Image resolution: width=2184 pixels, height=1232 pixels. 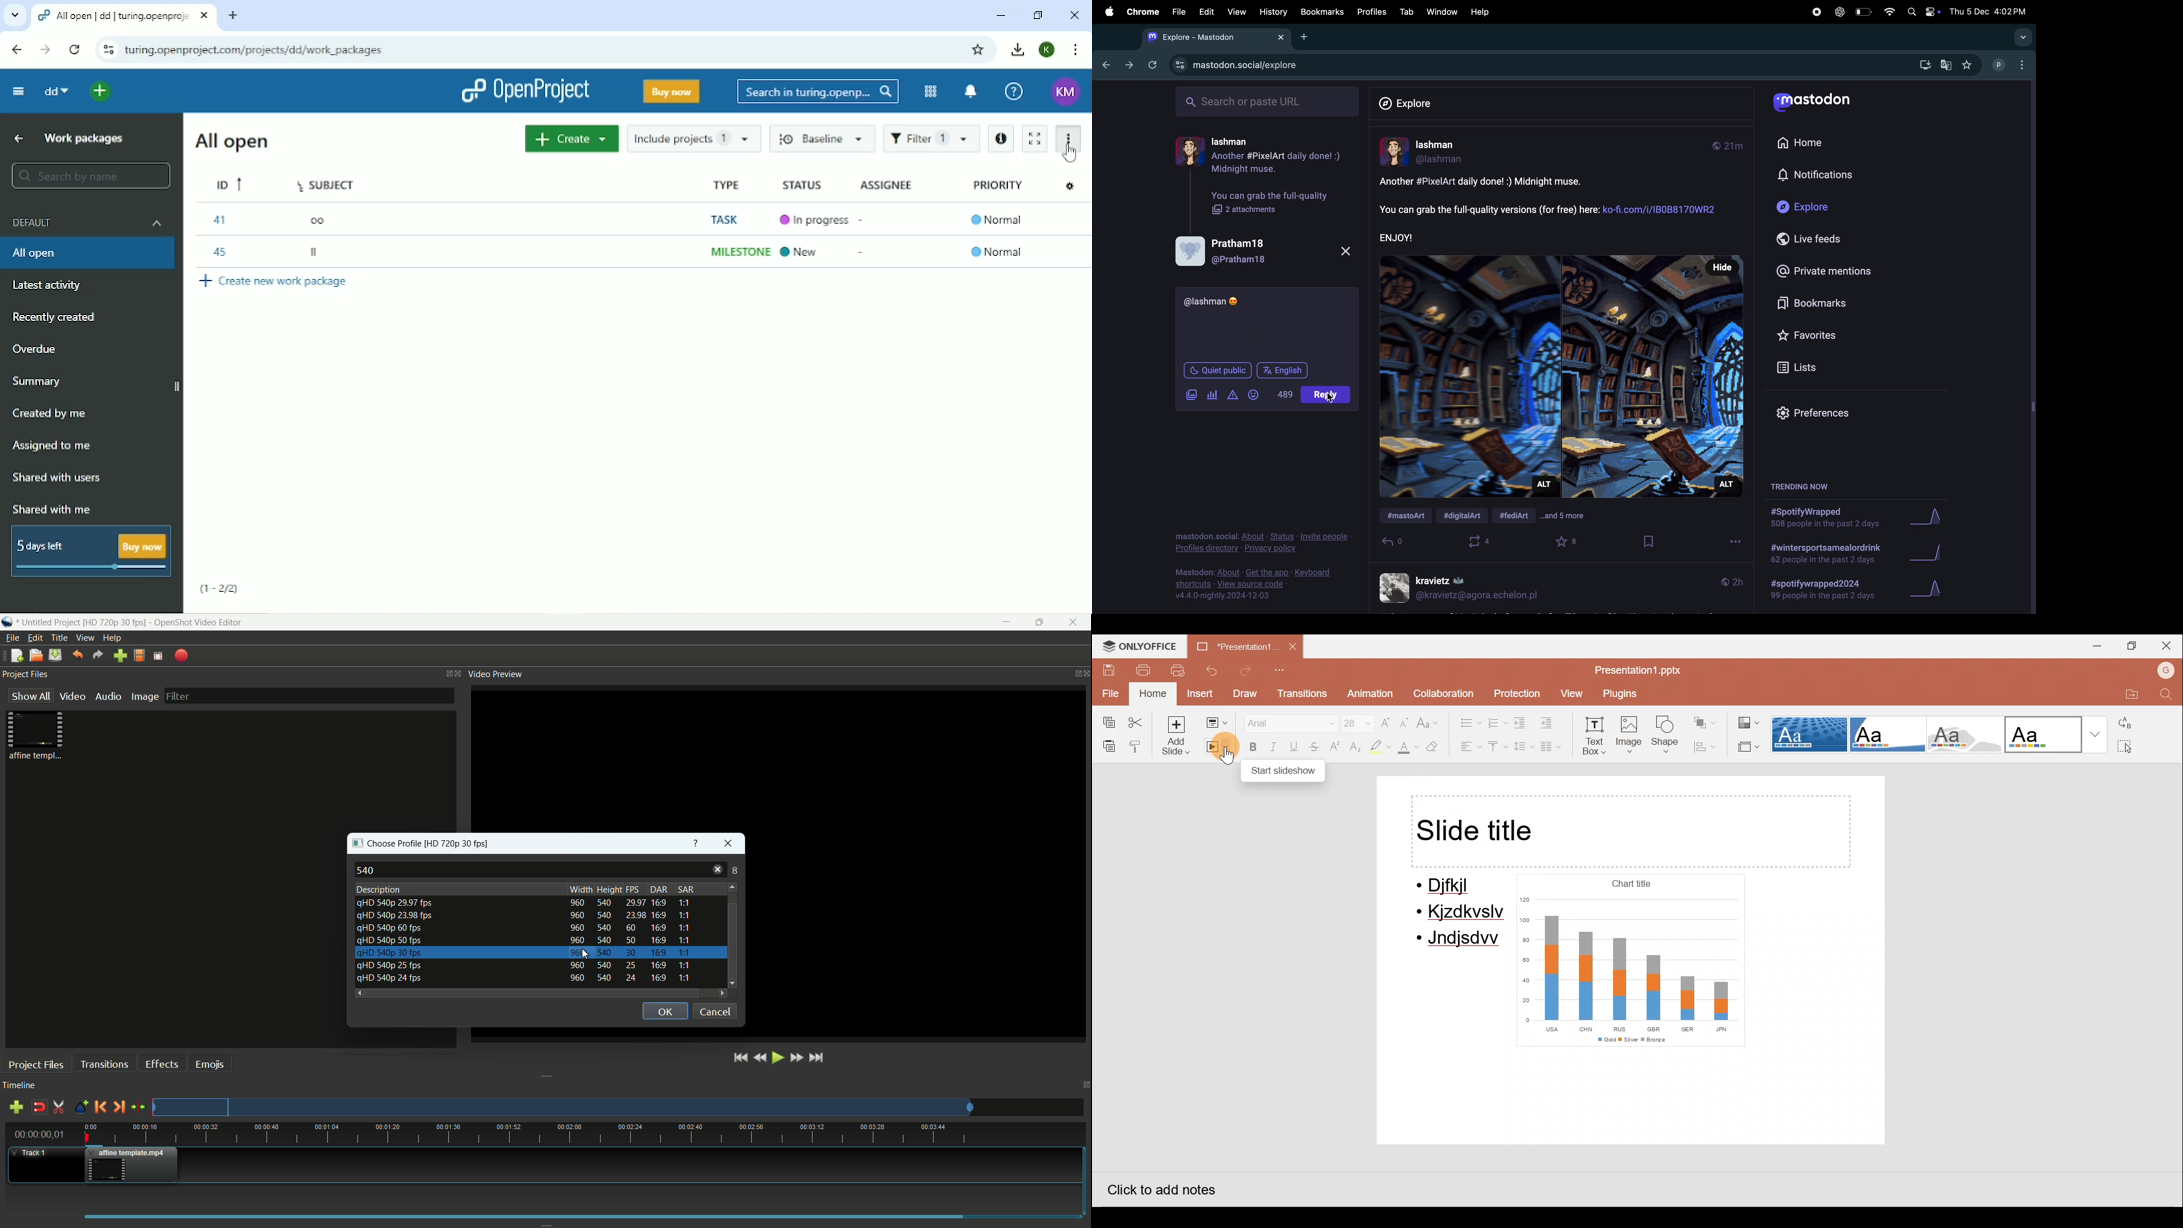 What do you see at coordinates (1886, 11) in the screenshot?
I see `wifi` at bounding box center [1886, 11].